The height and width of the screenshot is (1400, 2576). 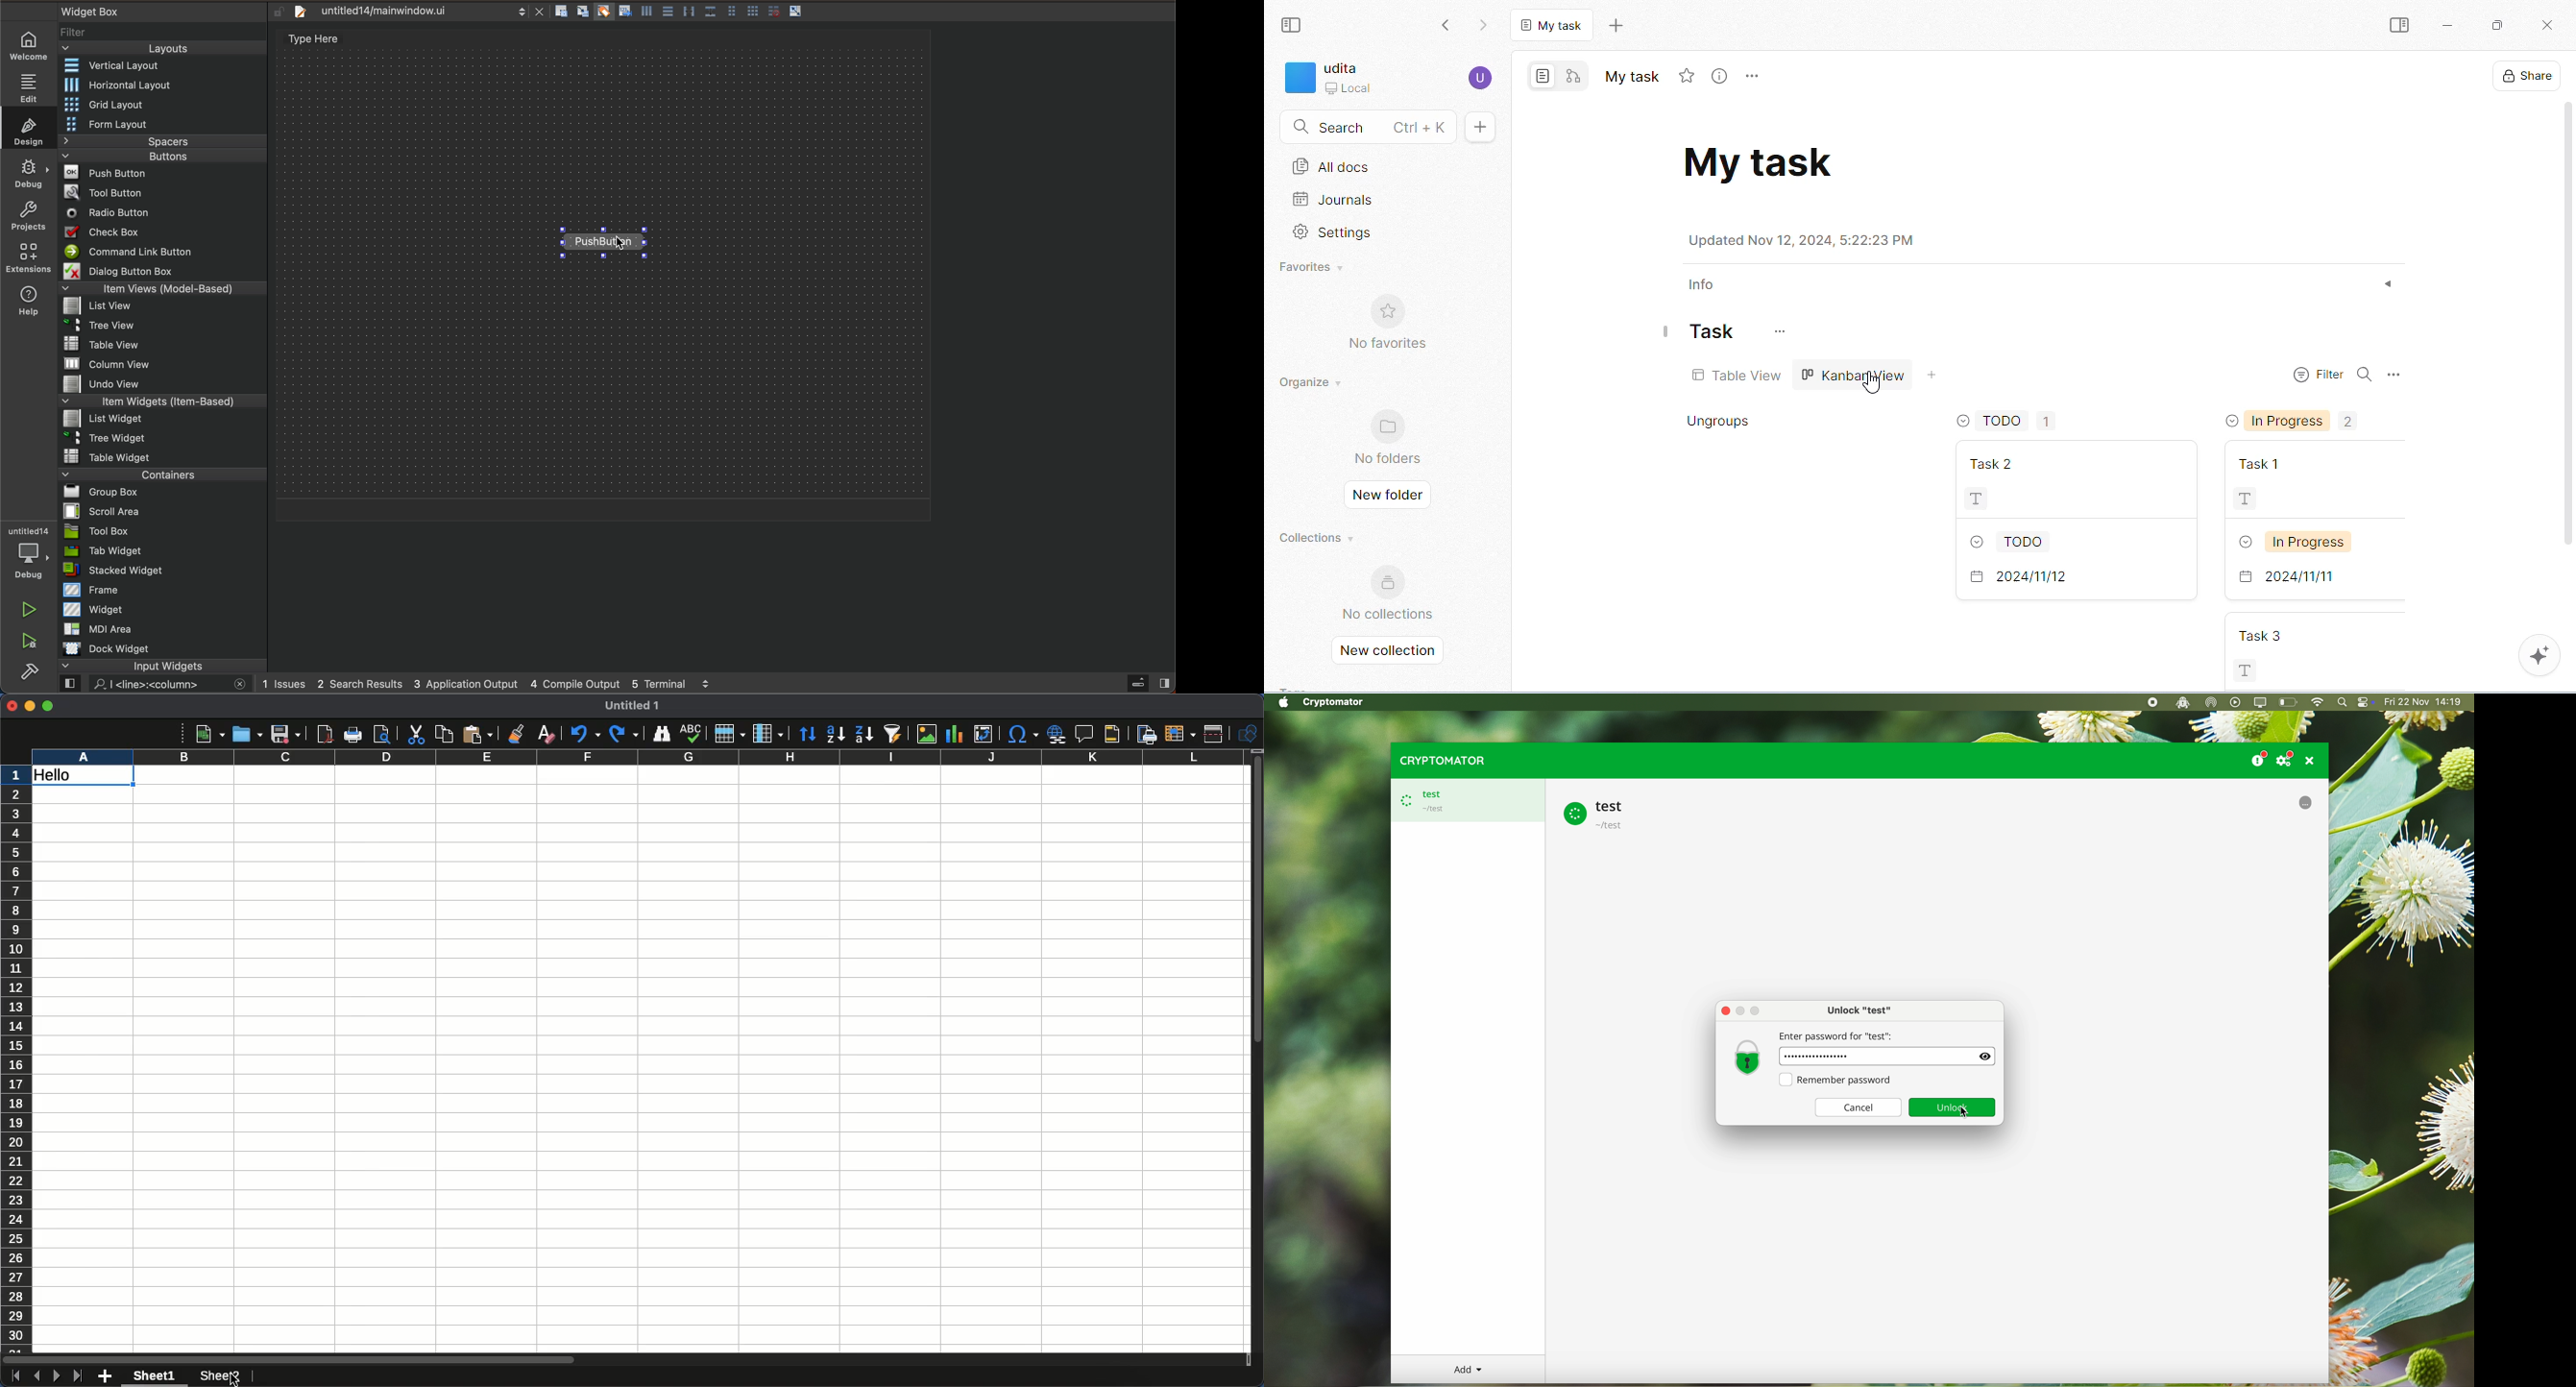 What do you see at coordinates (1759, 1011) in the screenshot?
I see `Maximize` at bounding box center [1759, 1011].